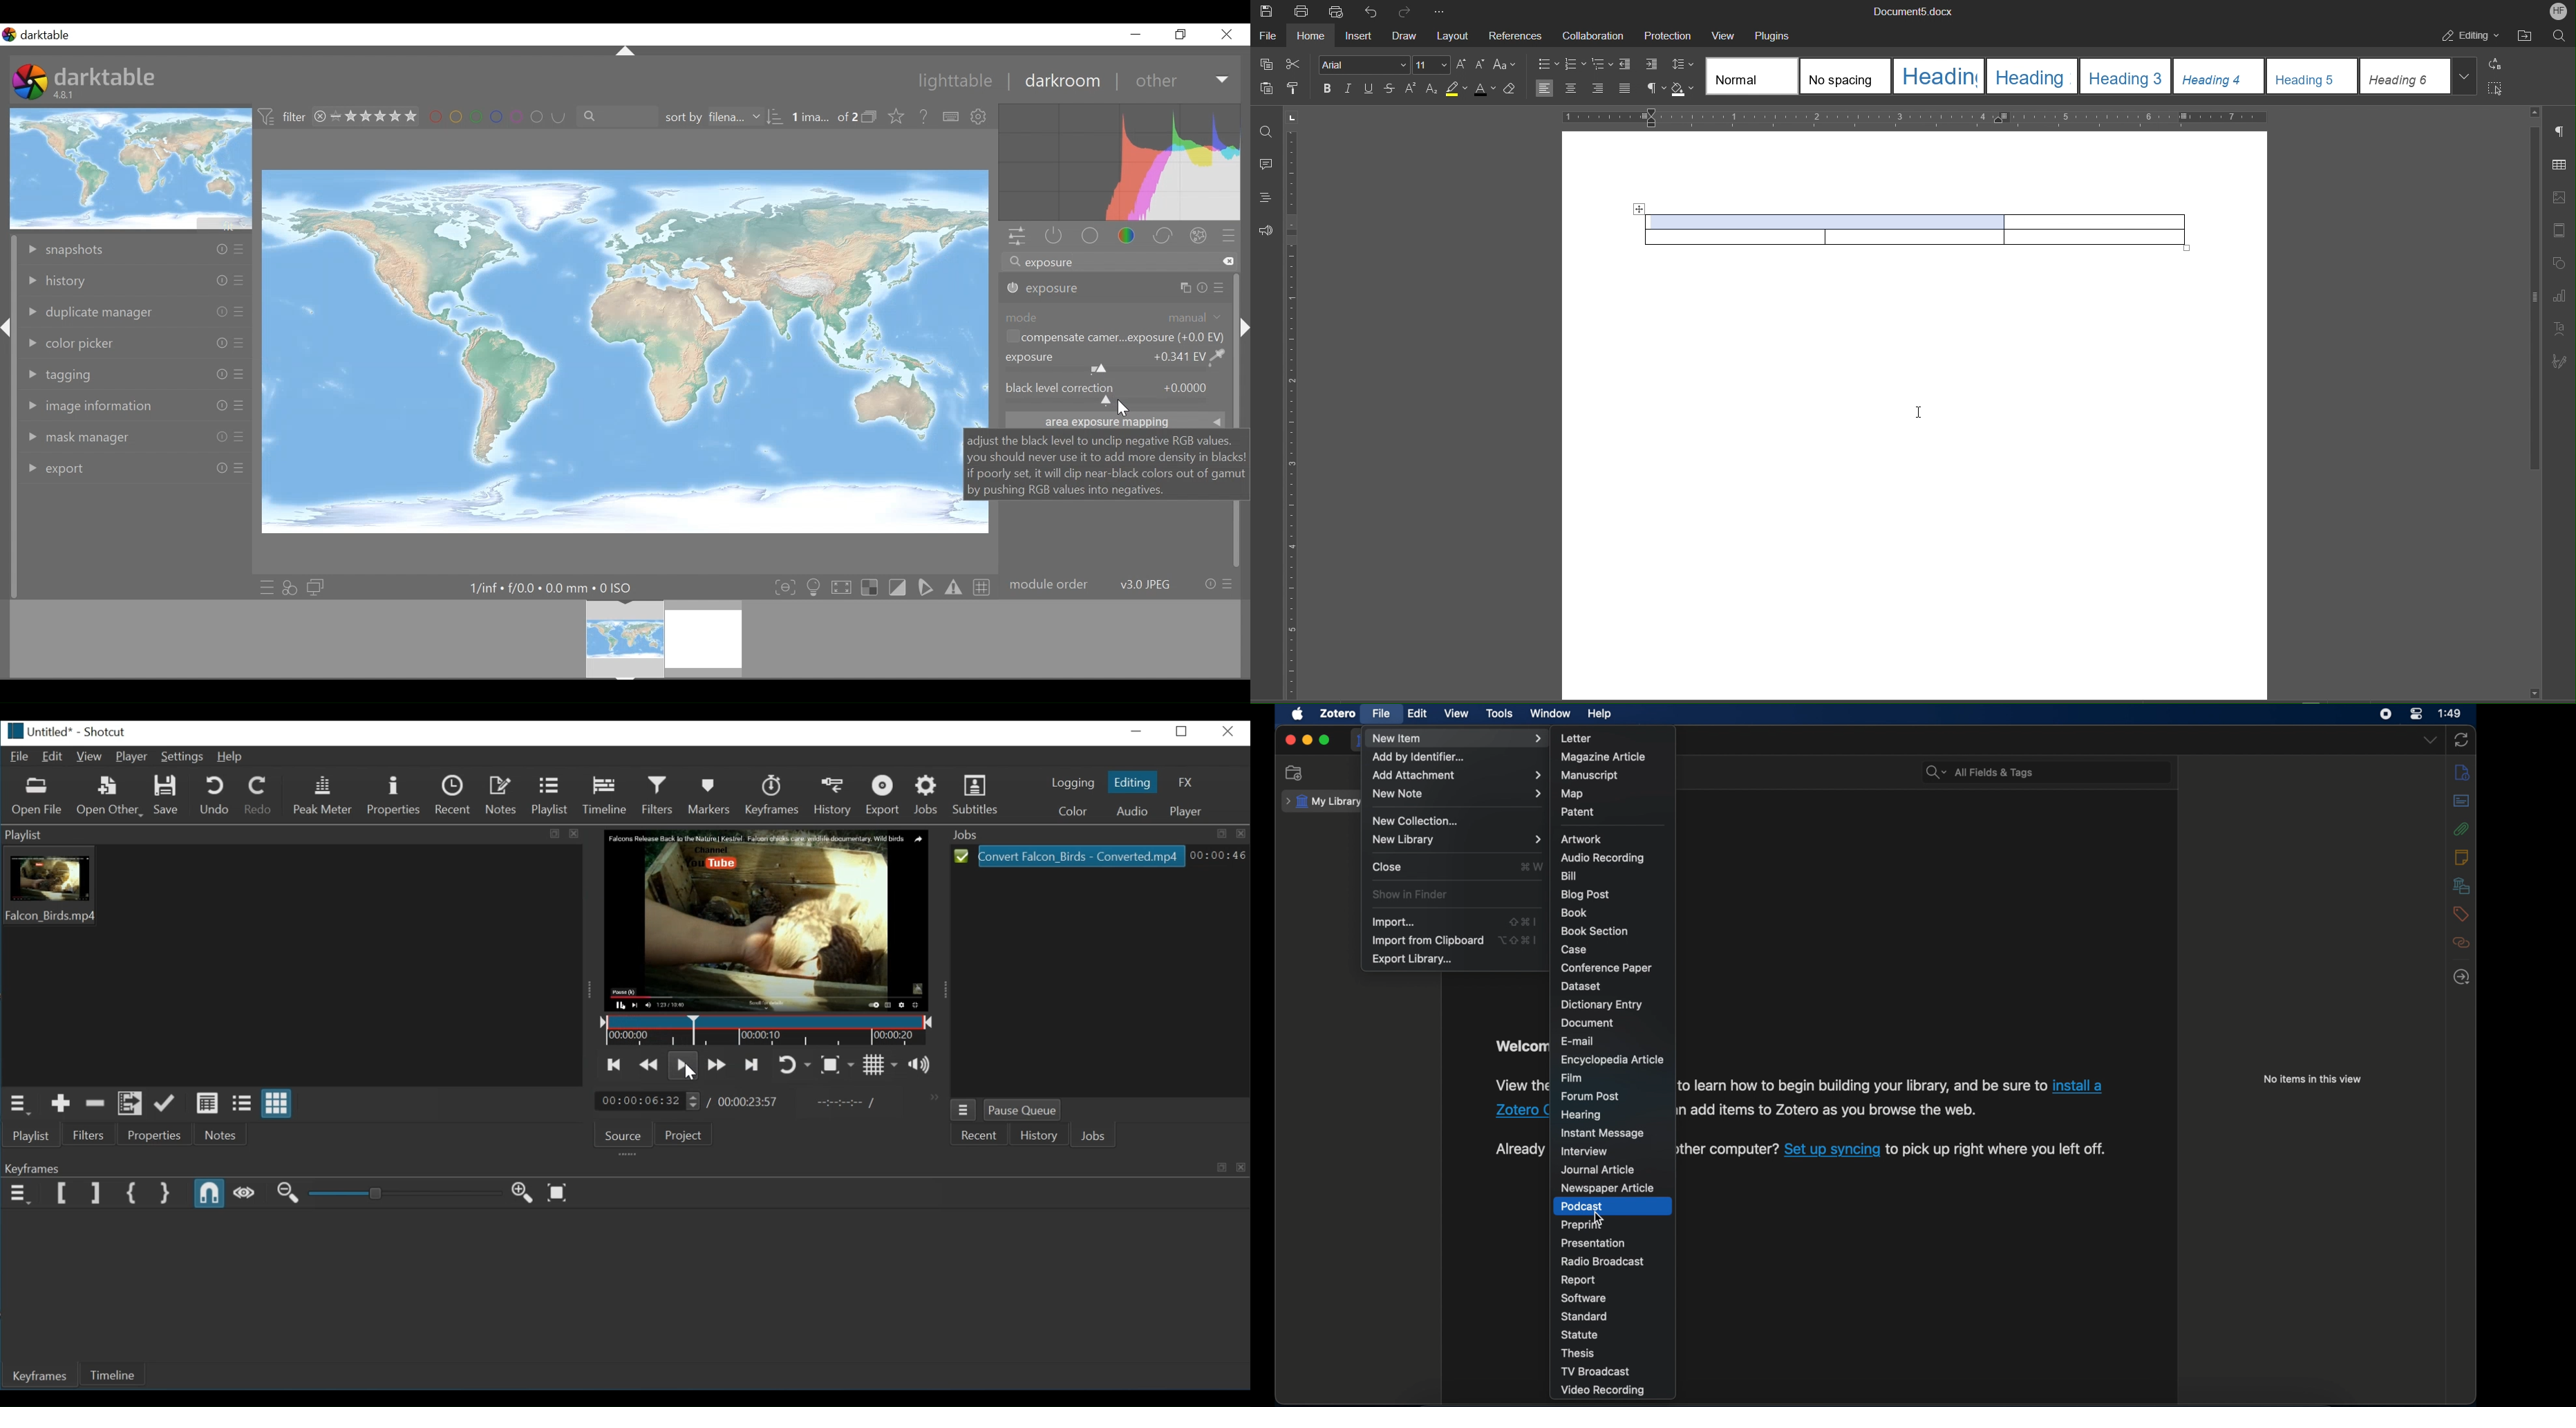  What do you see at coordinates (52, 755) in the screenshot?
I see `Edit` at bounding box center [52, 755].